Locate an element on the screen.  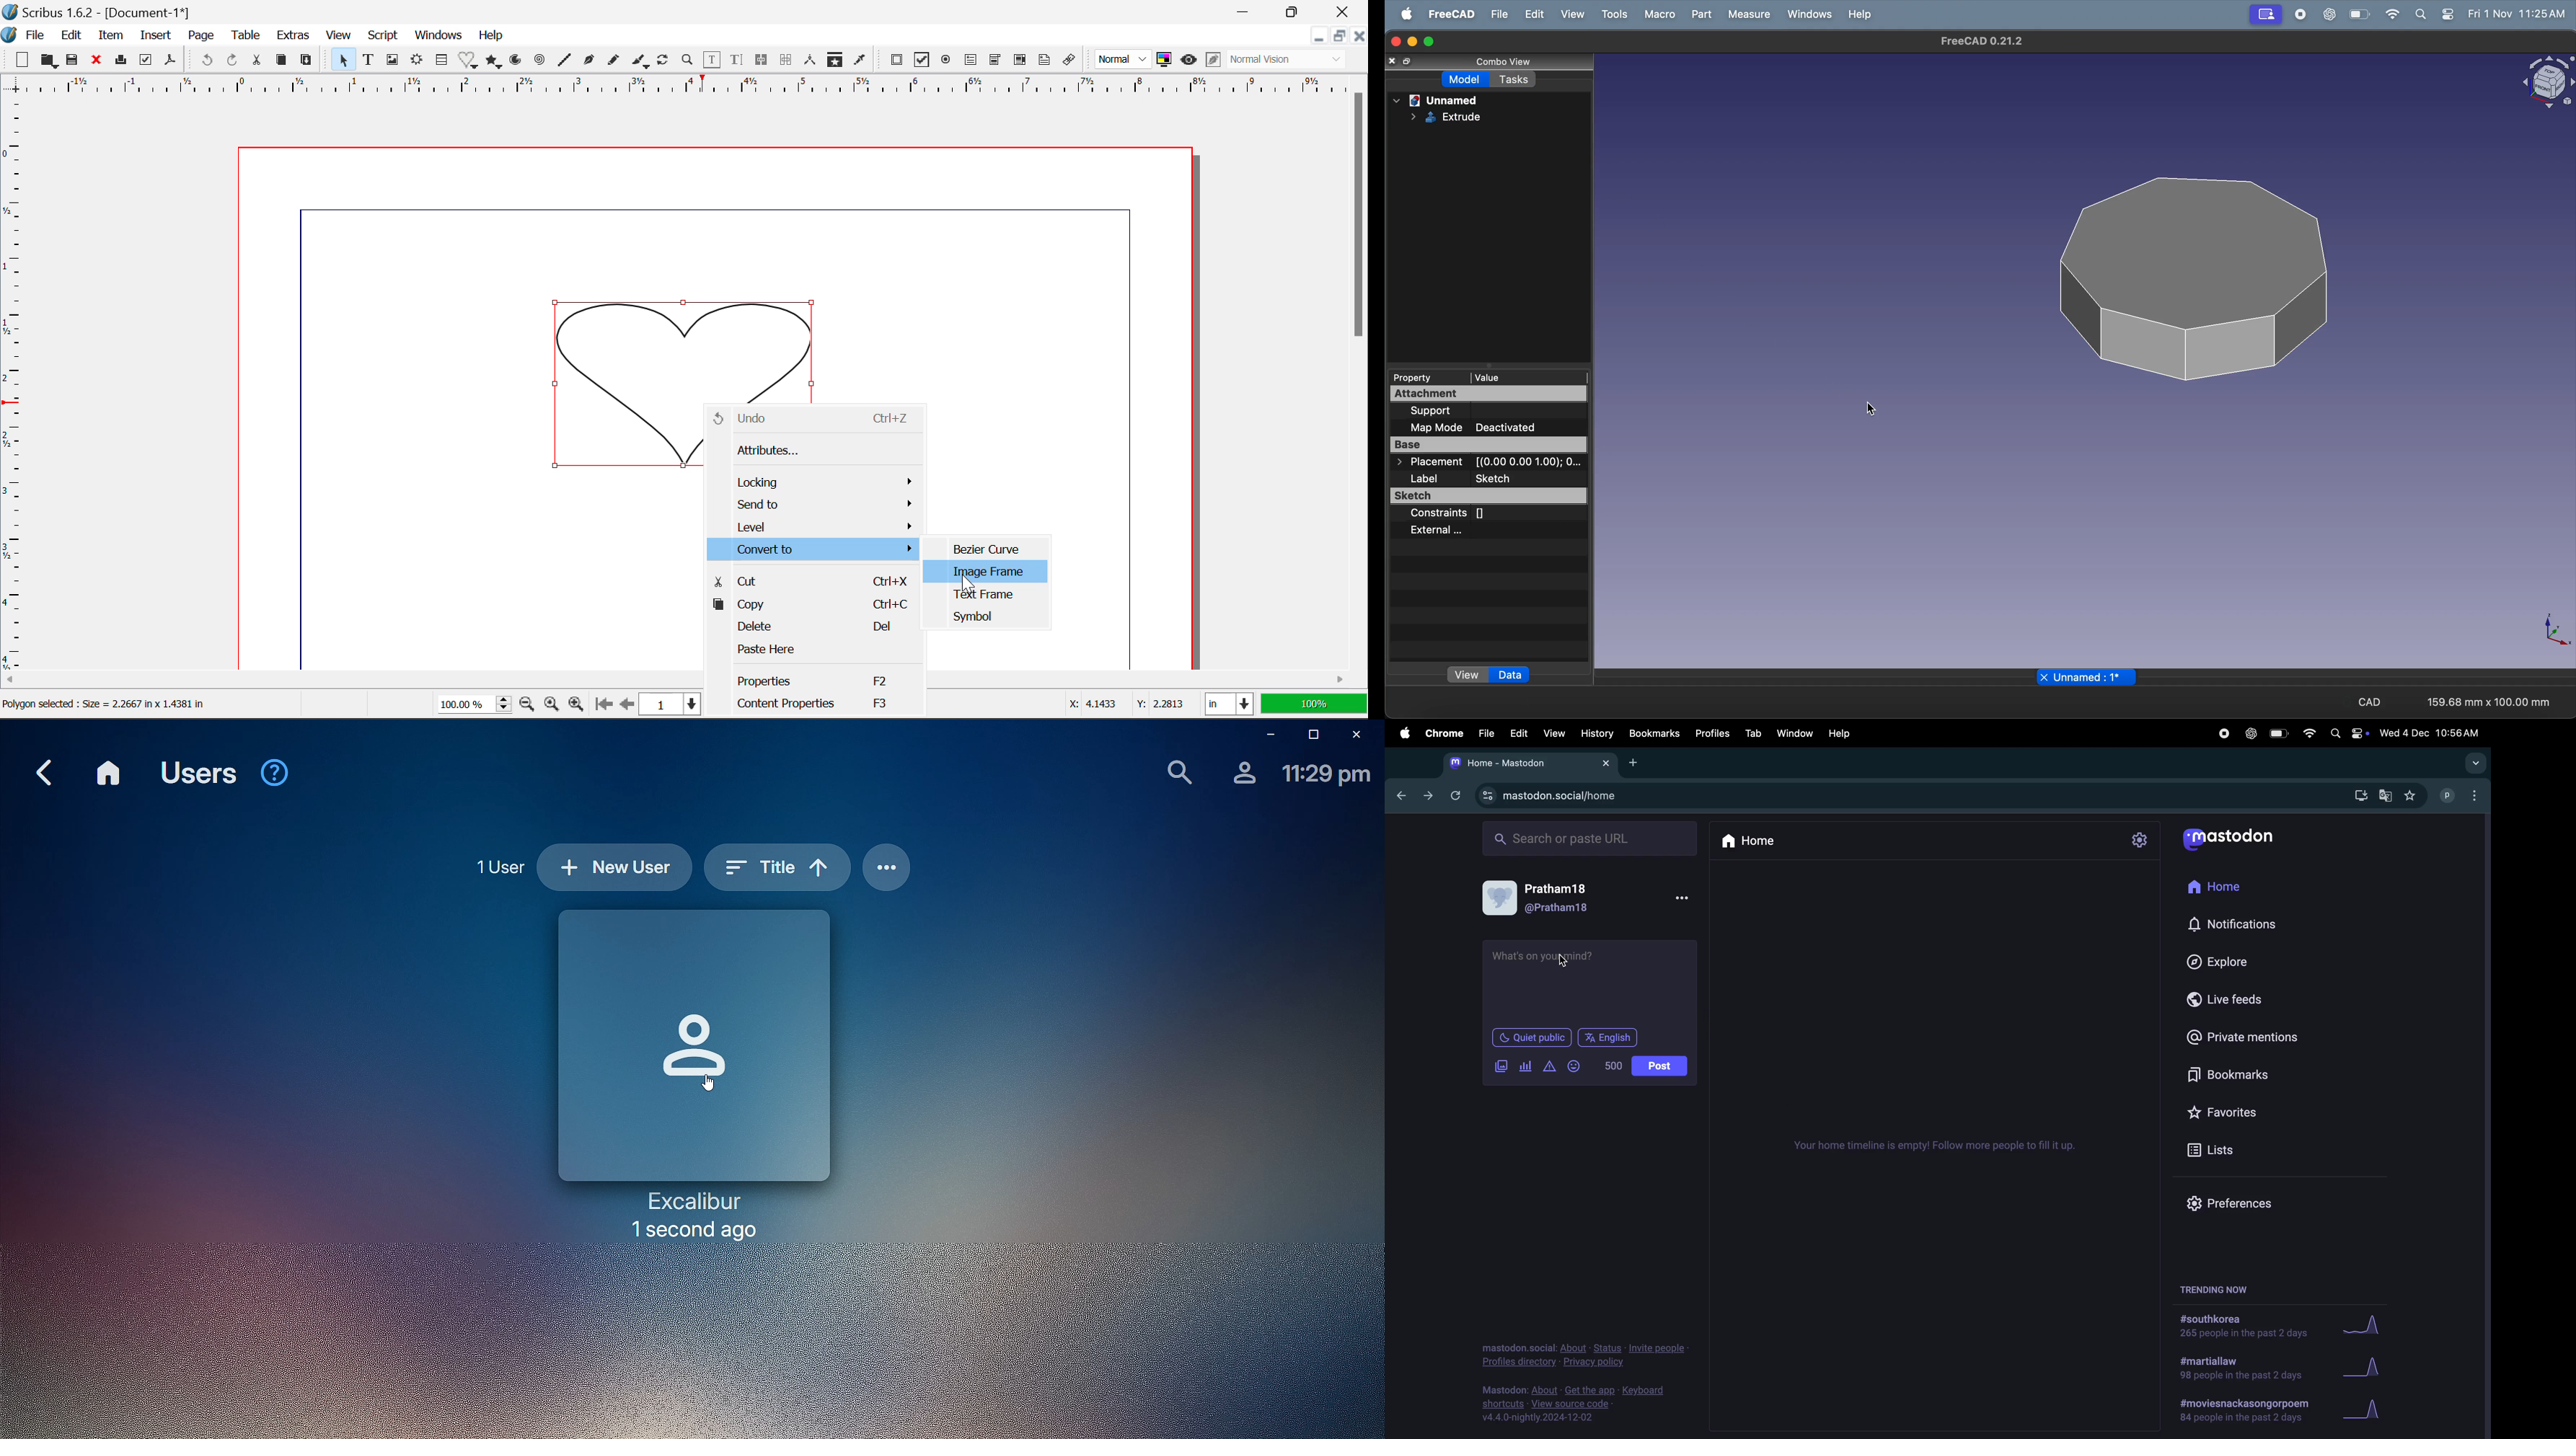
Polygons is located at coordinates (495, 62).